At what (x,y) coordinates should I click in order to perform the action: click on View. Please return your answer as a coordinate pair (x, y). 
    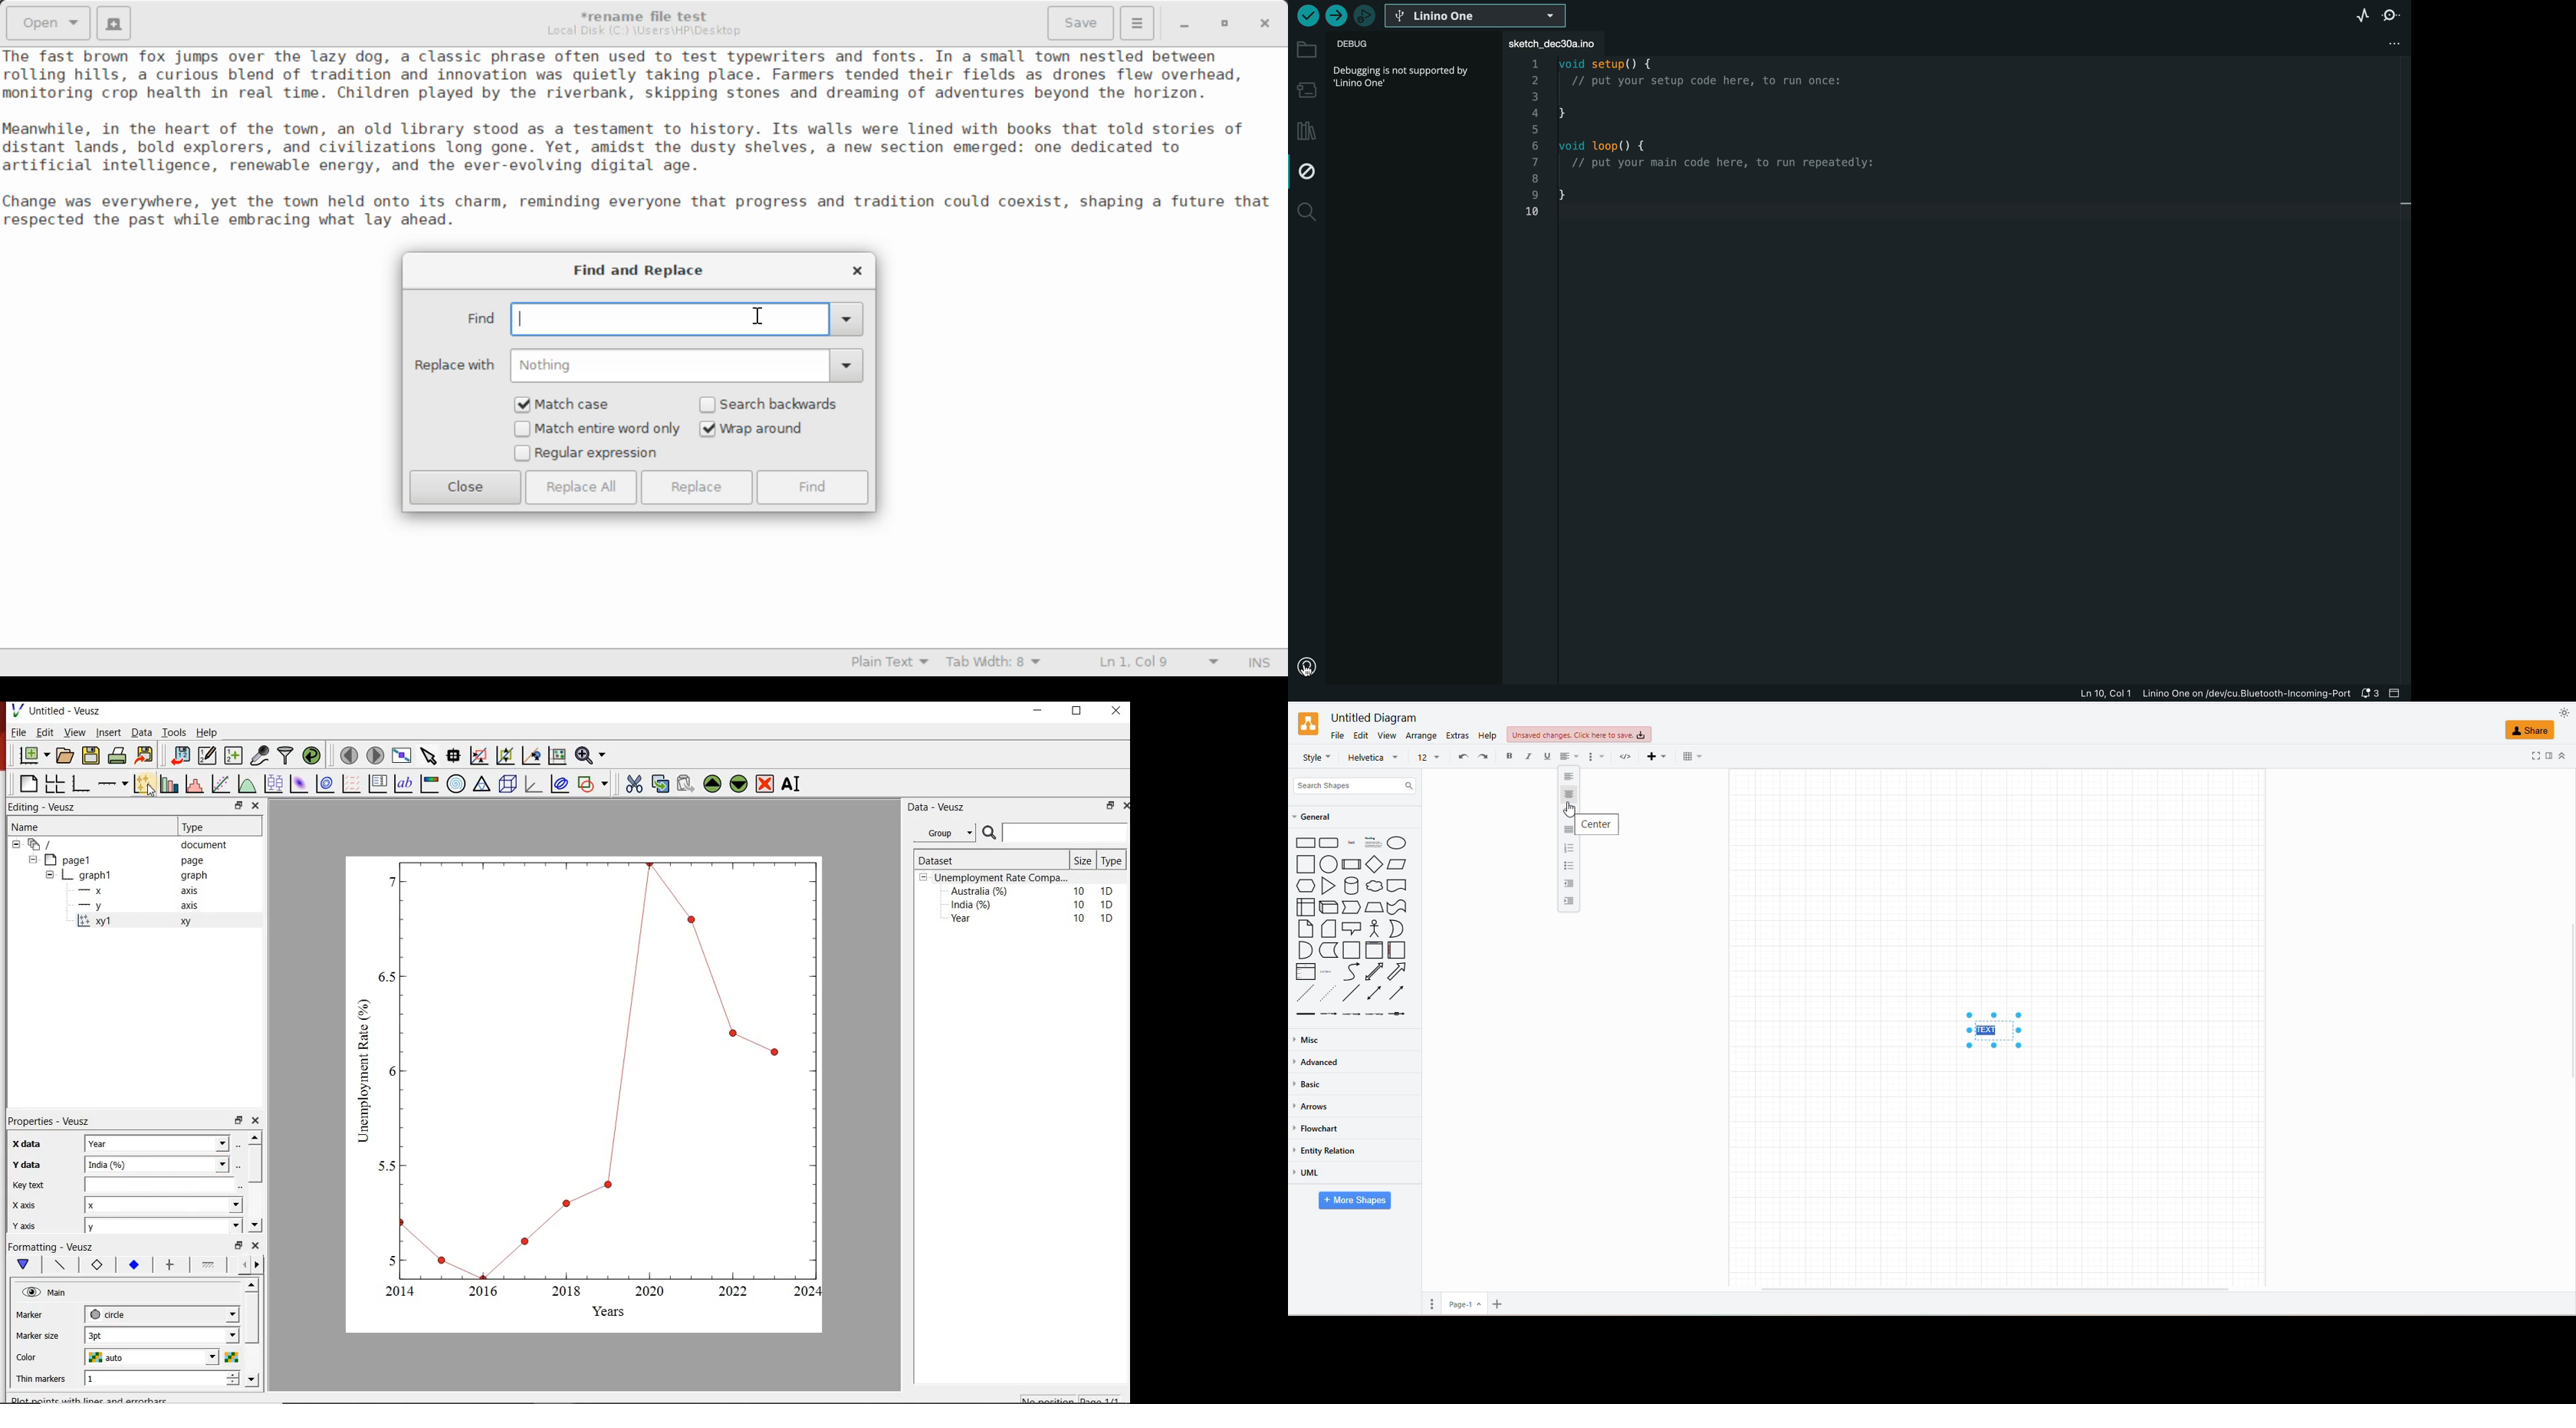
    Looking at the image, I should click on (73, 733).